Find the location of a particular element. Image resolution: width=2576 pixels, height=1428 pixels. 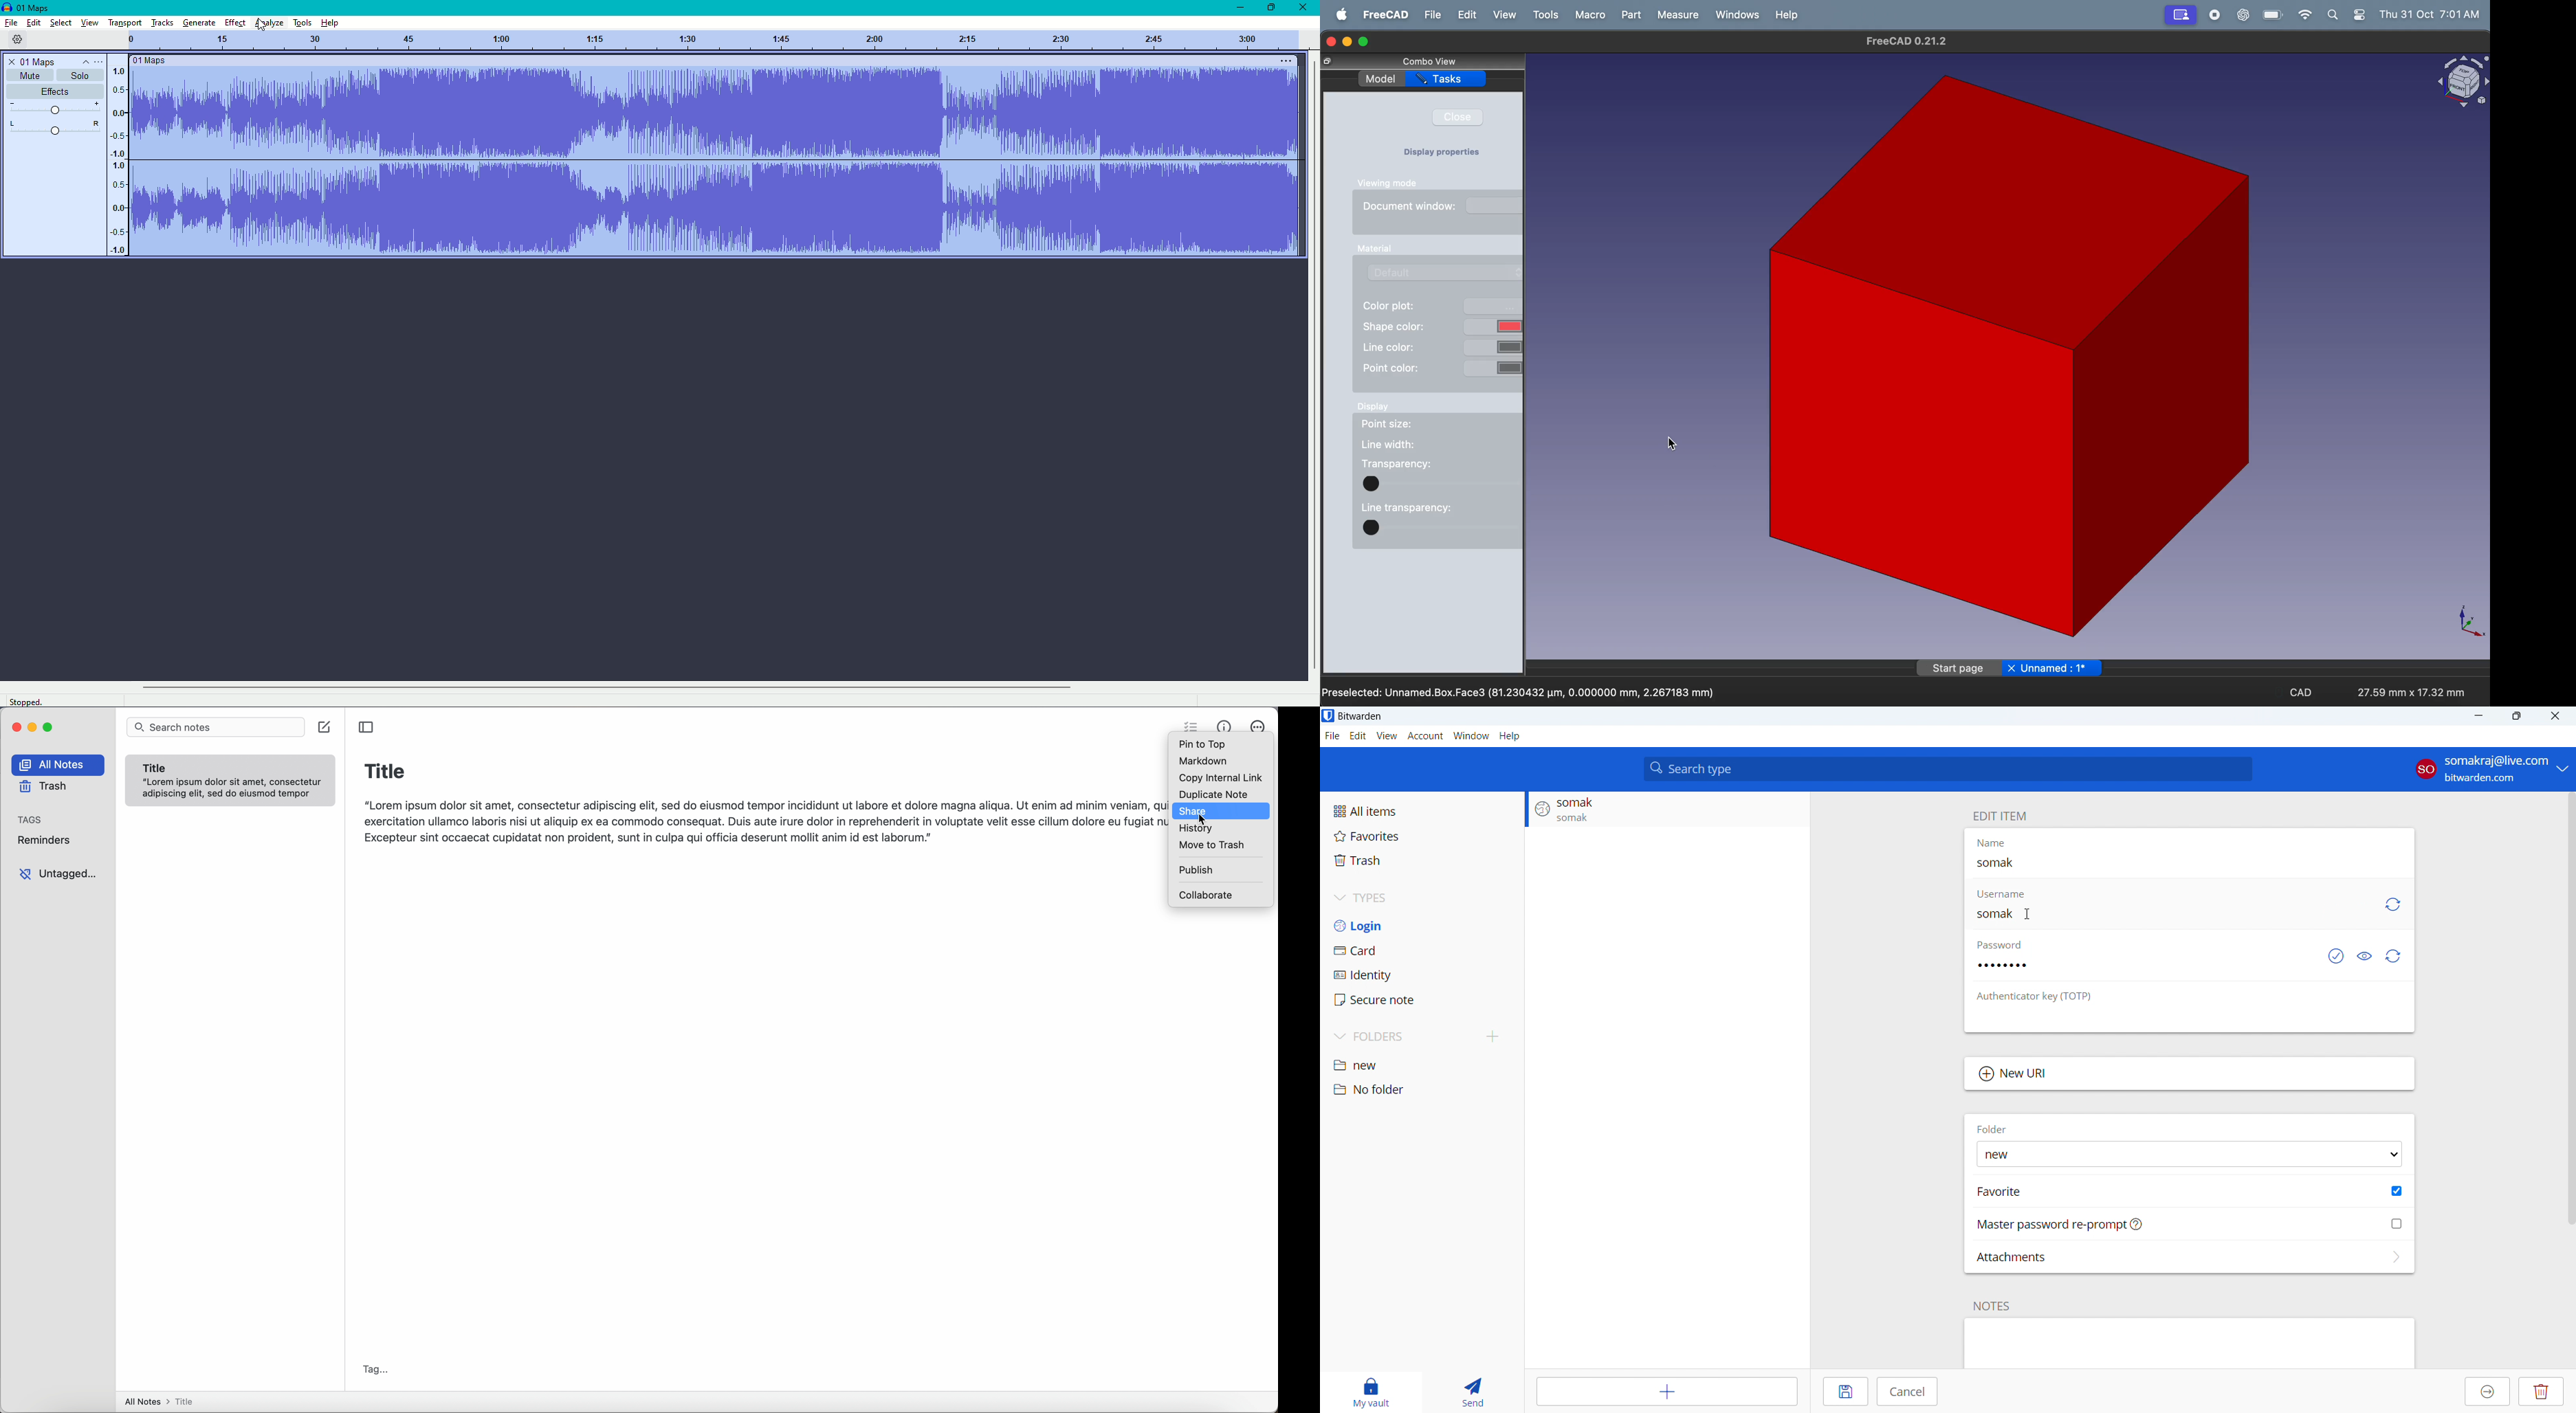

close app is located at coordinates (15, 726).